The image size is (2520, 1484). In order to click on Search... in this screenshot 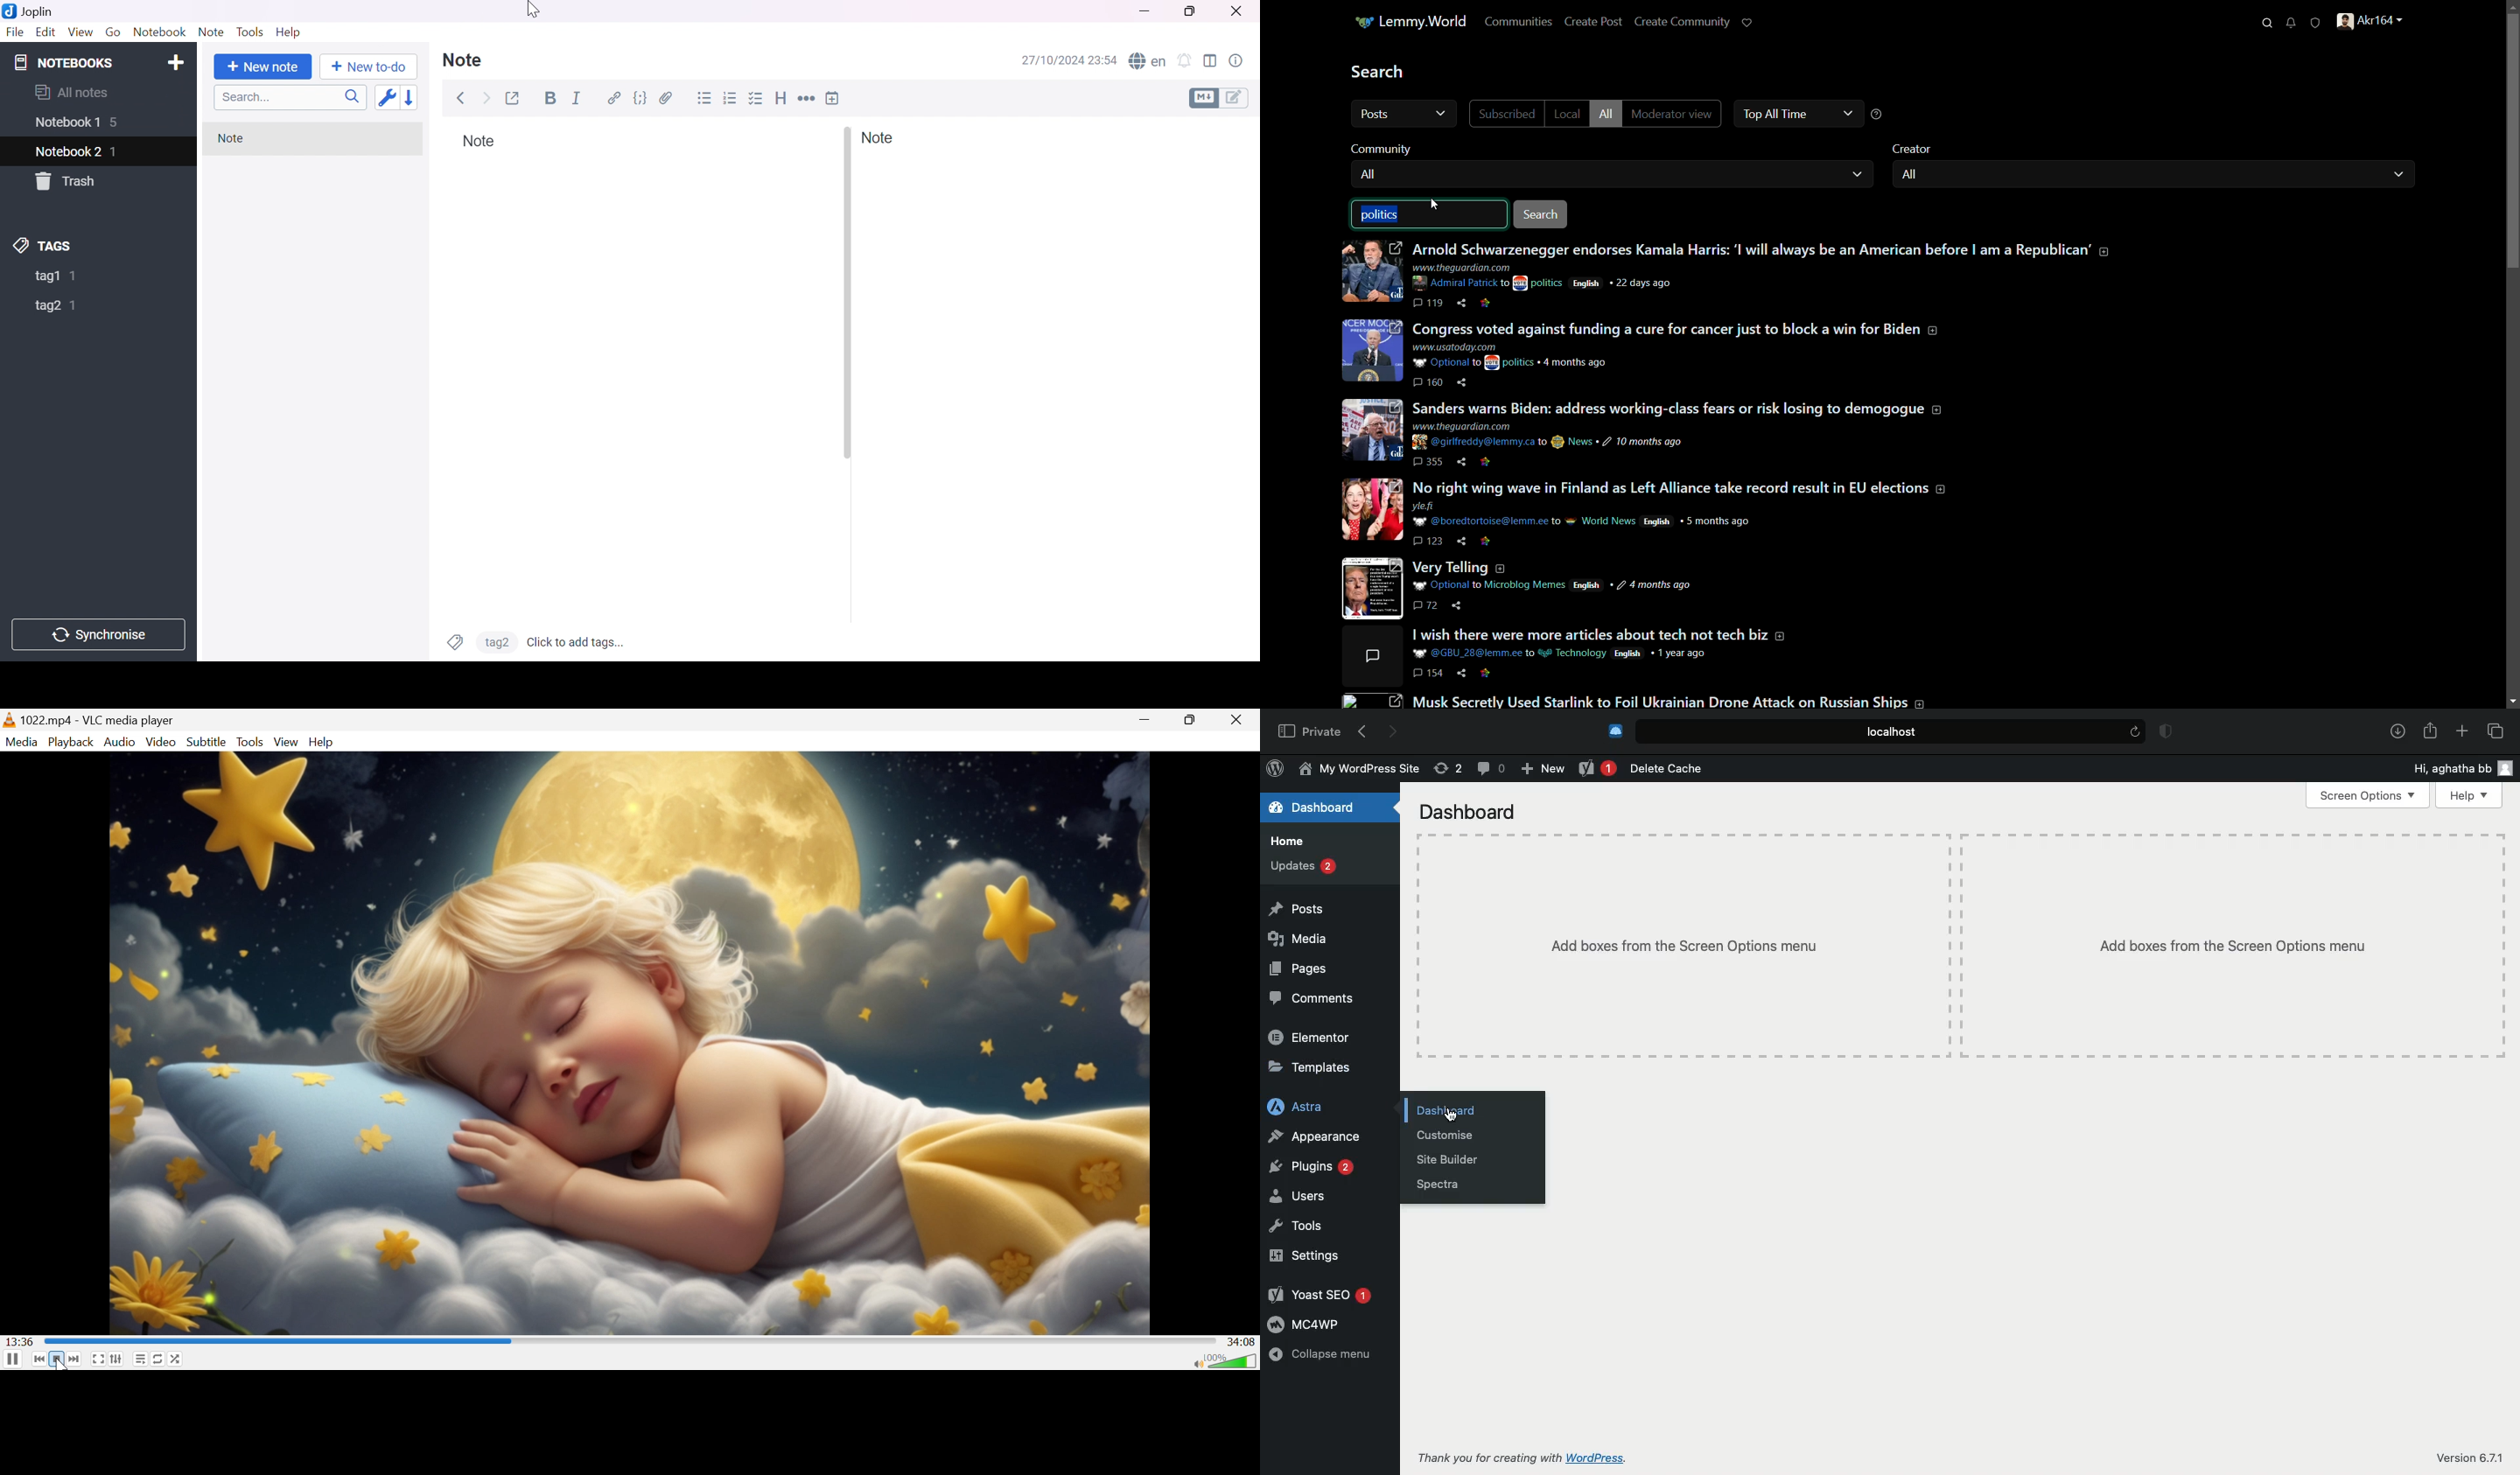, I will do `click(243, 98)`.